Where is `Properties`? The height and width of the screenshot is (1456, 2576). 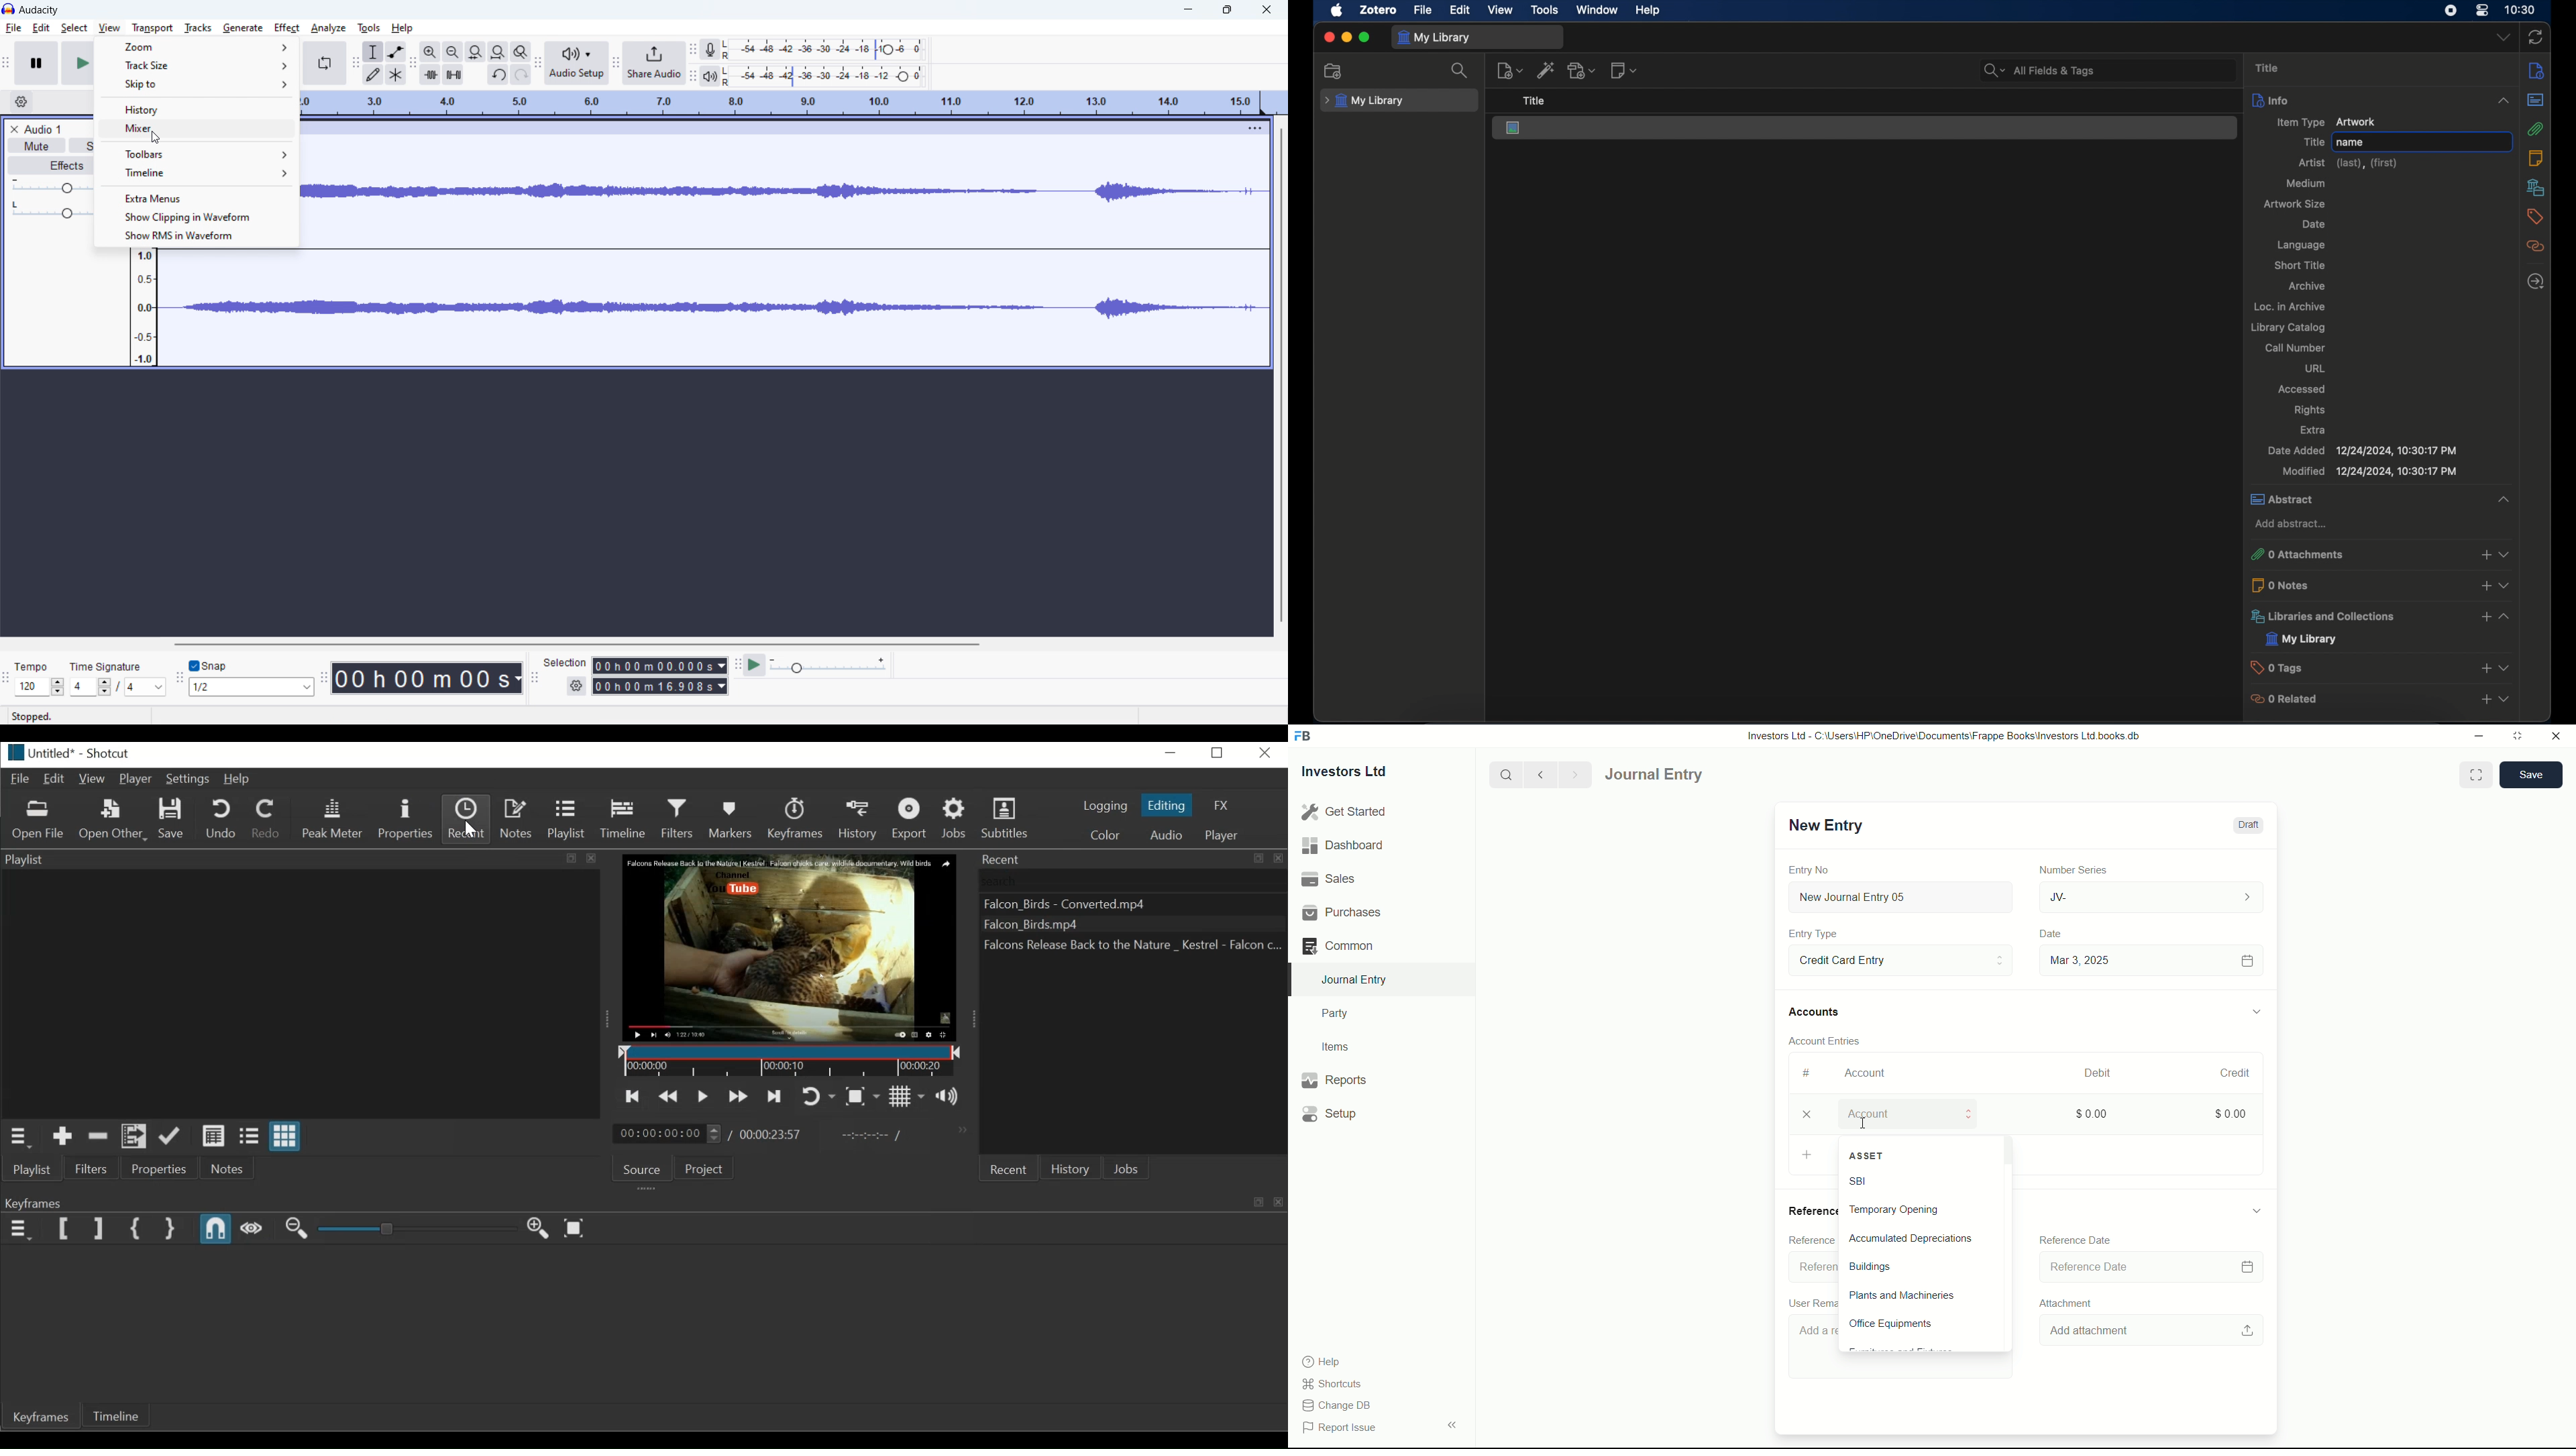
Properties is located at coordinates (405, 818).